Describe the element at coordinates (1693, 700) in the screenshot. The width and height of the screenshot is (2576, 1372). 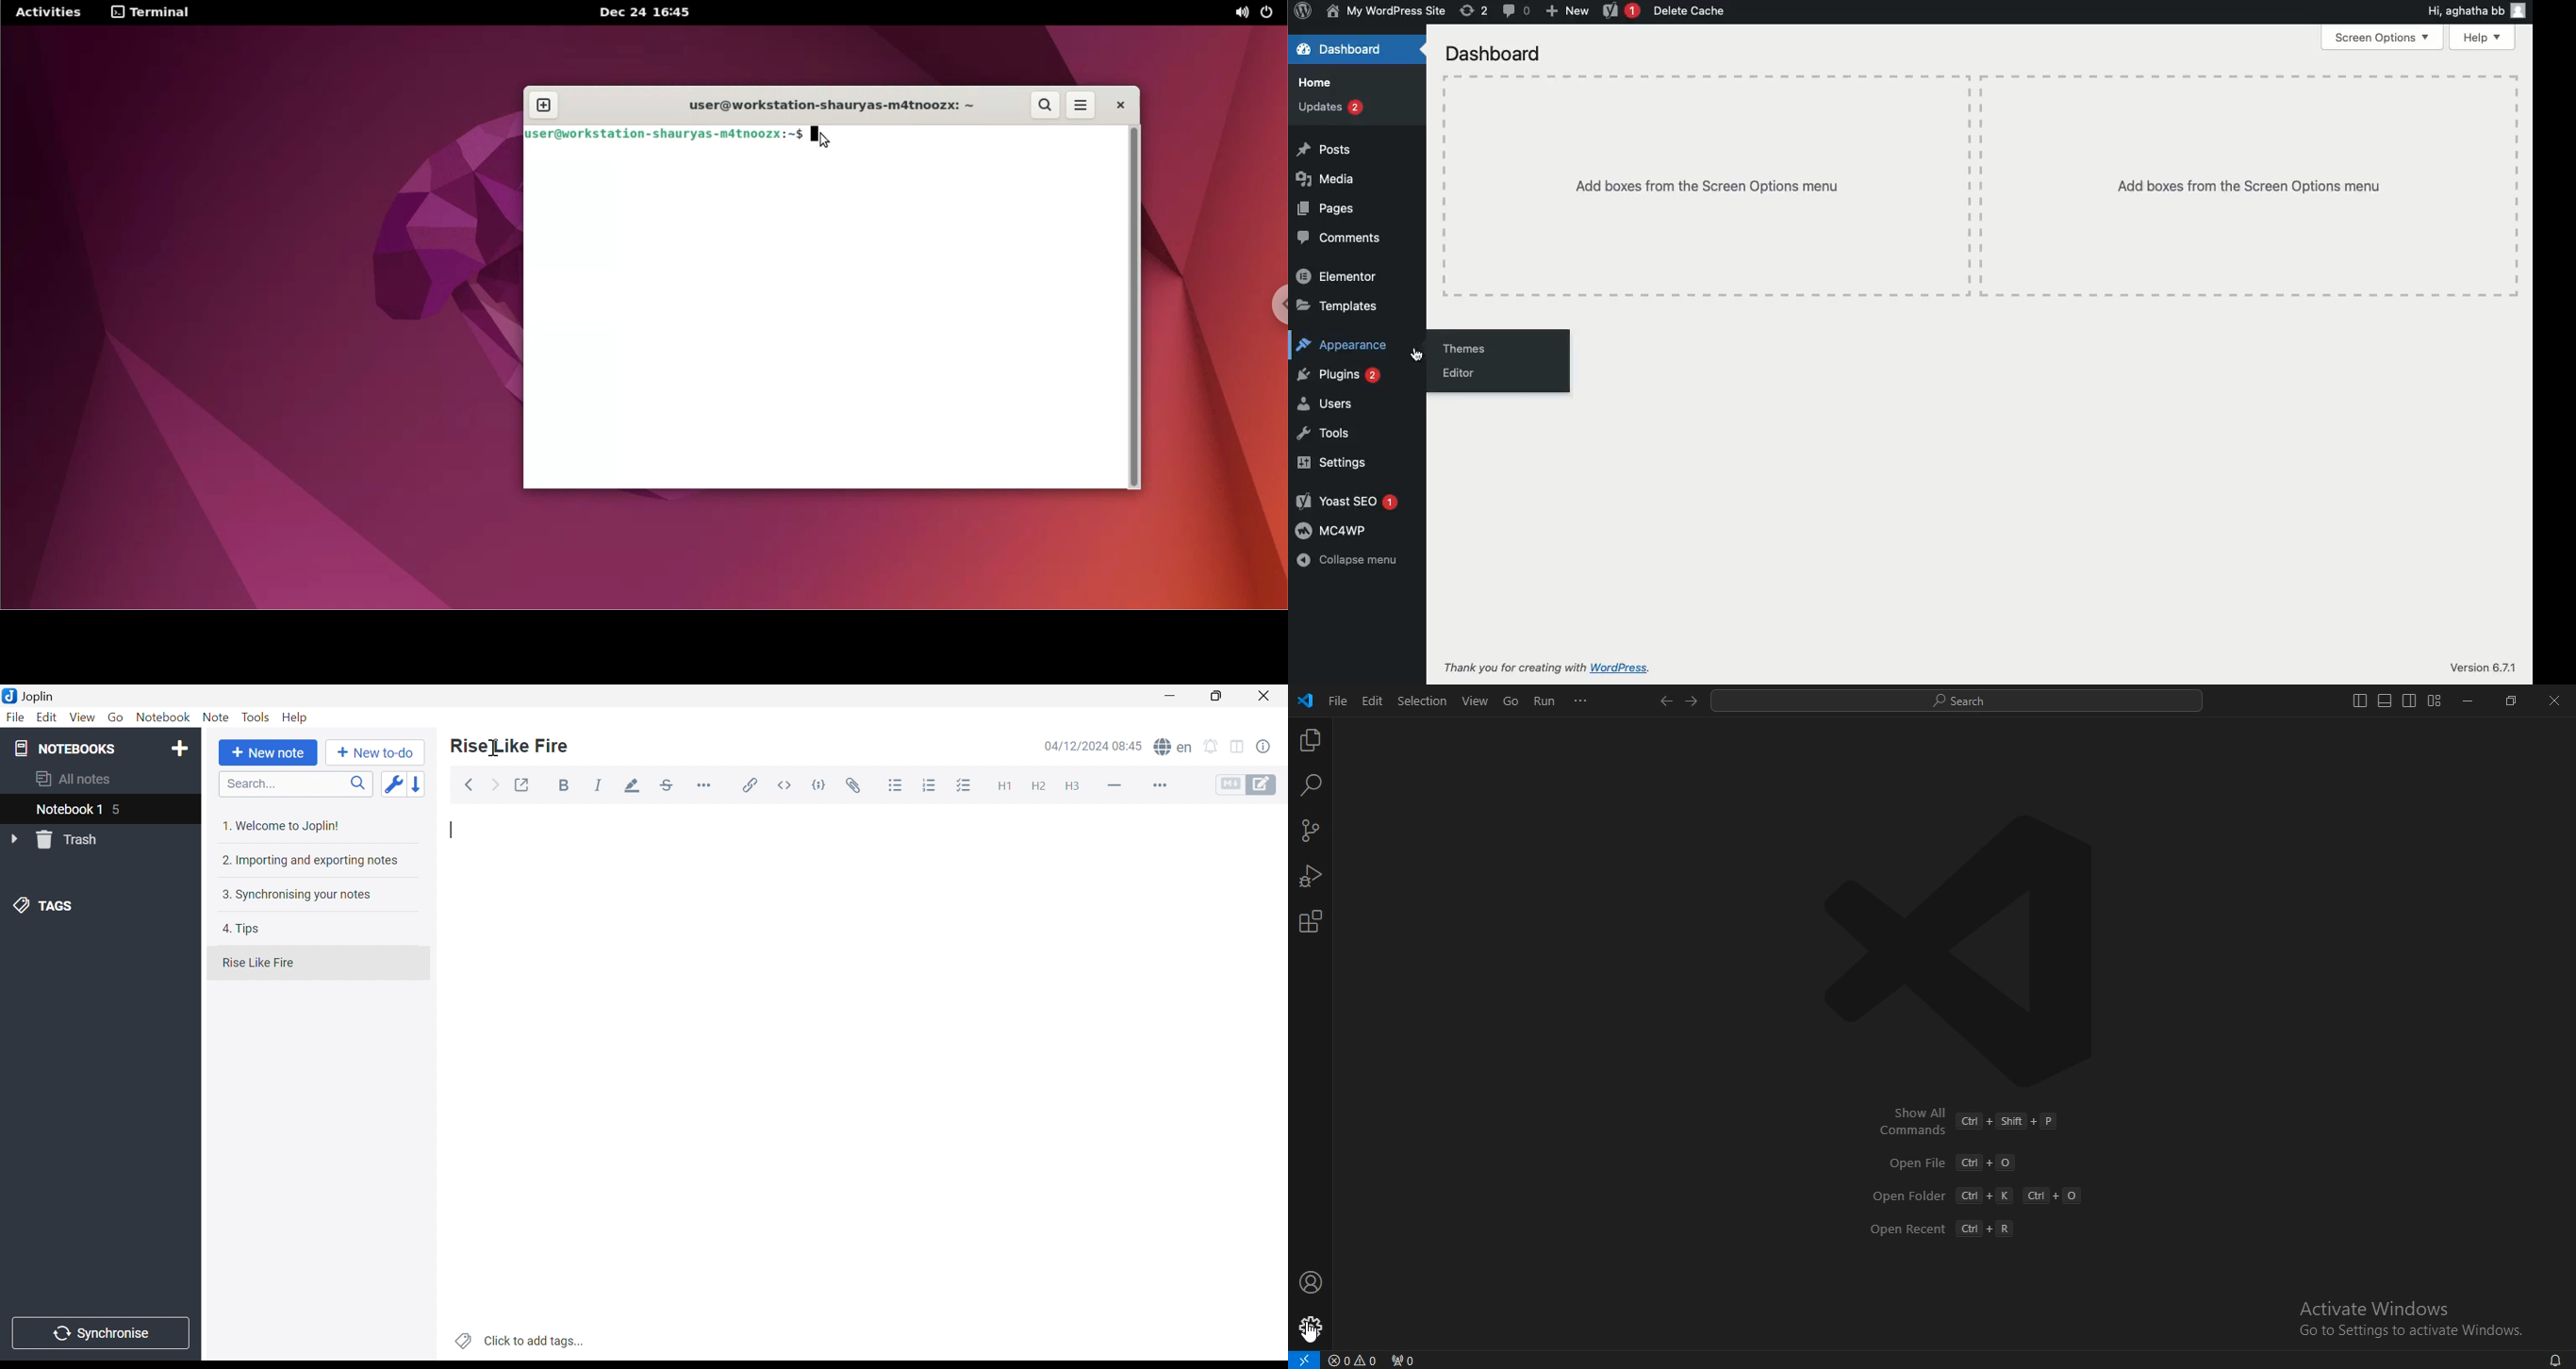
I see `go forward` at that location.